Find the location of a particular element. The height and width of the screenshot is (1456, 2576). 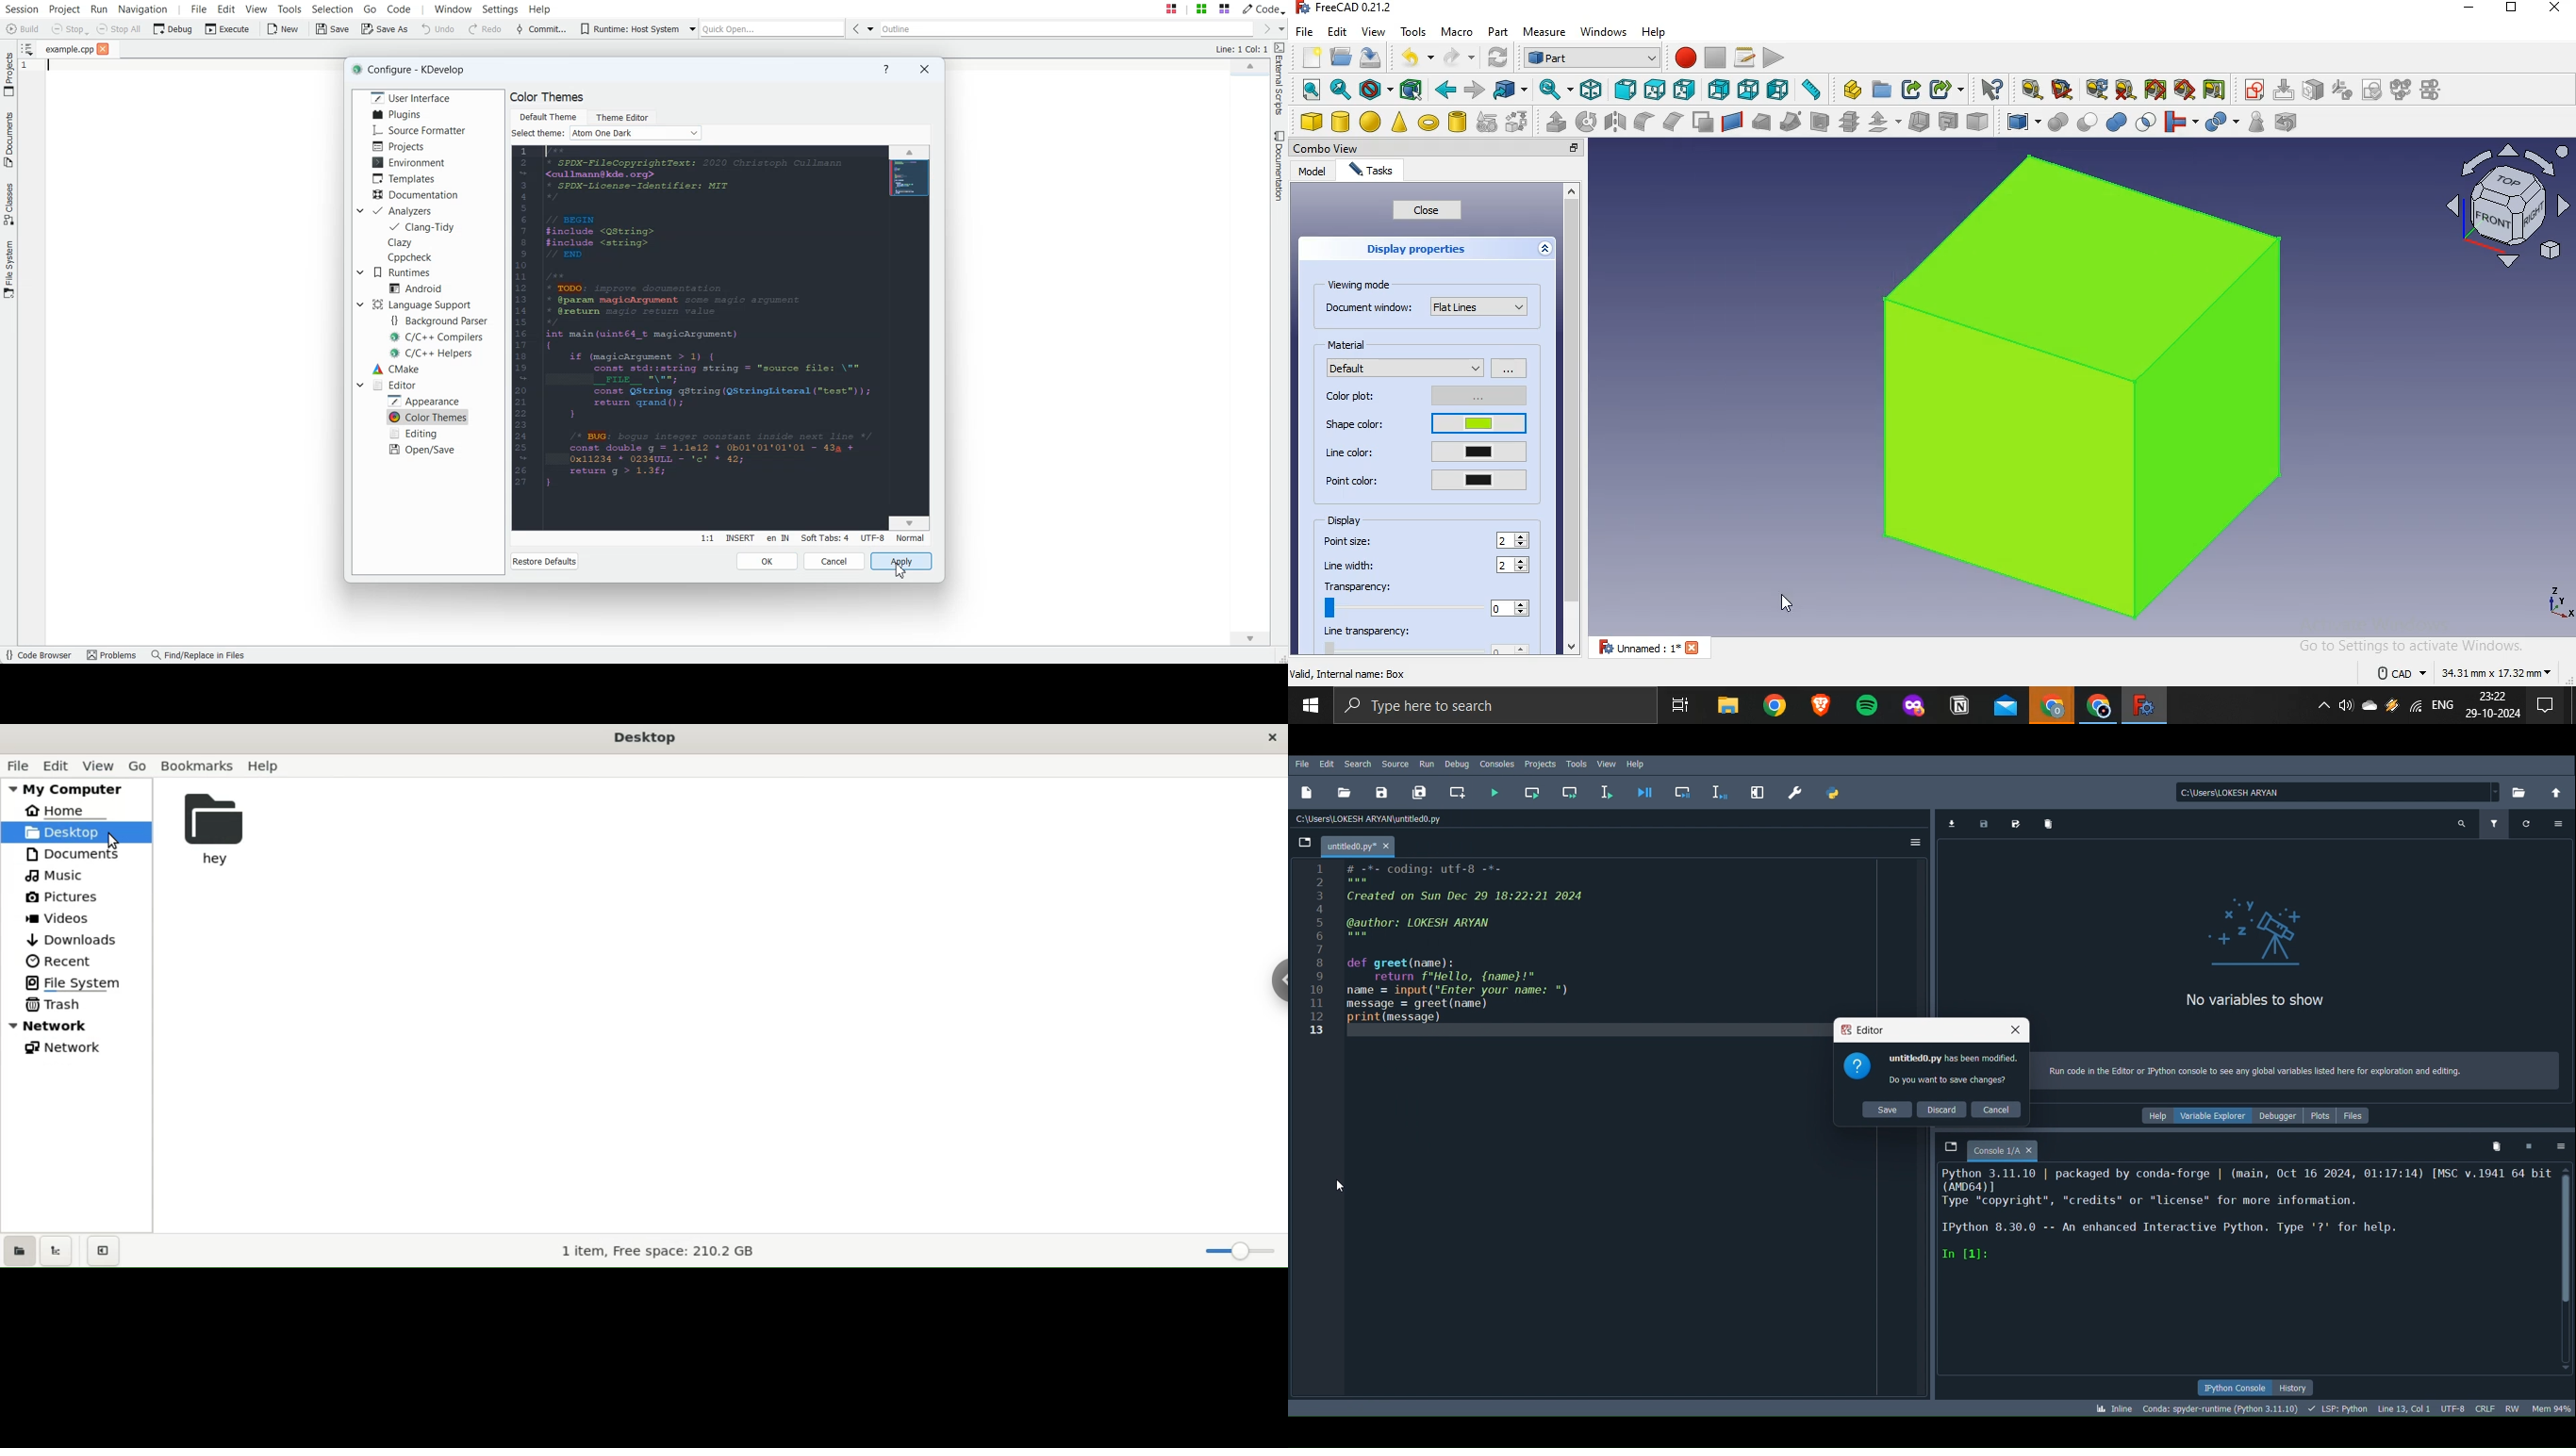

toggle delta is located at coordinates (2215, 89).